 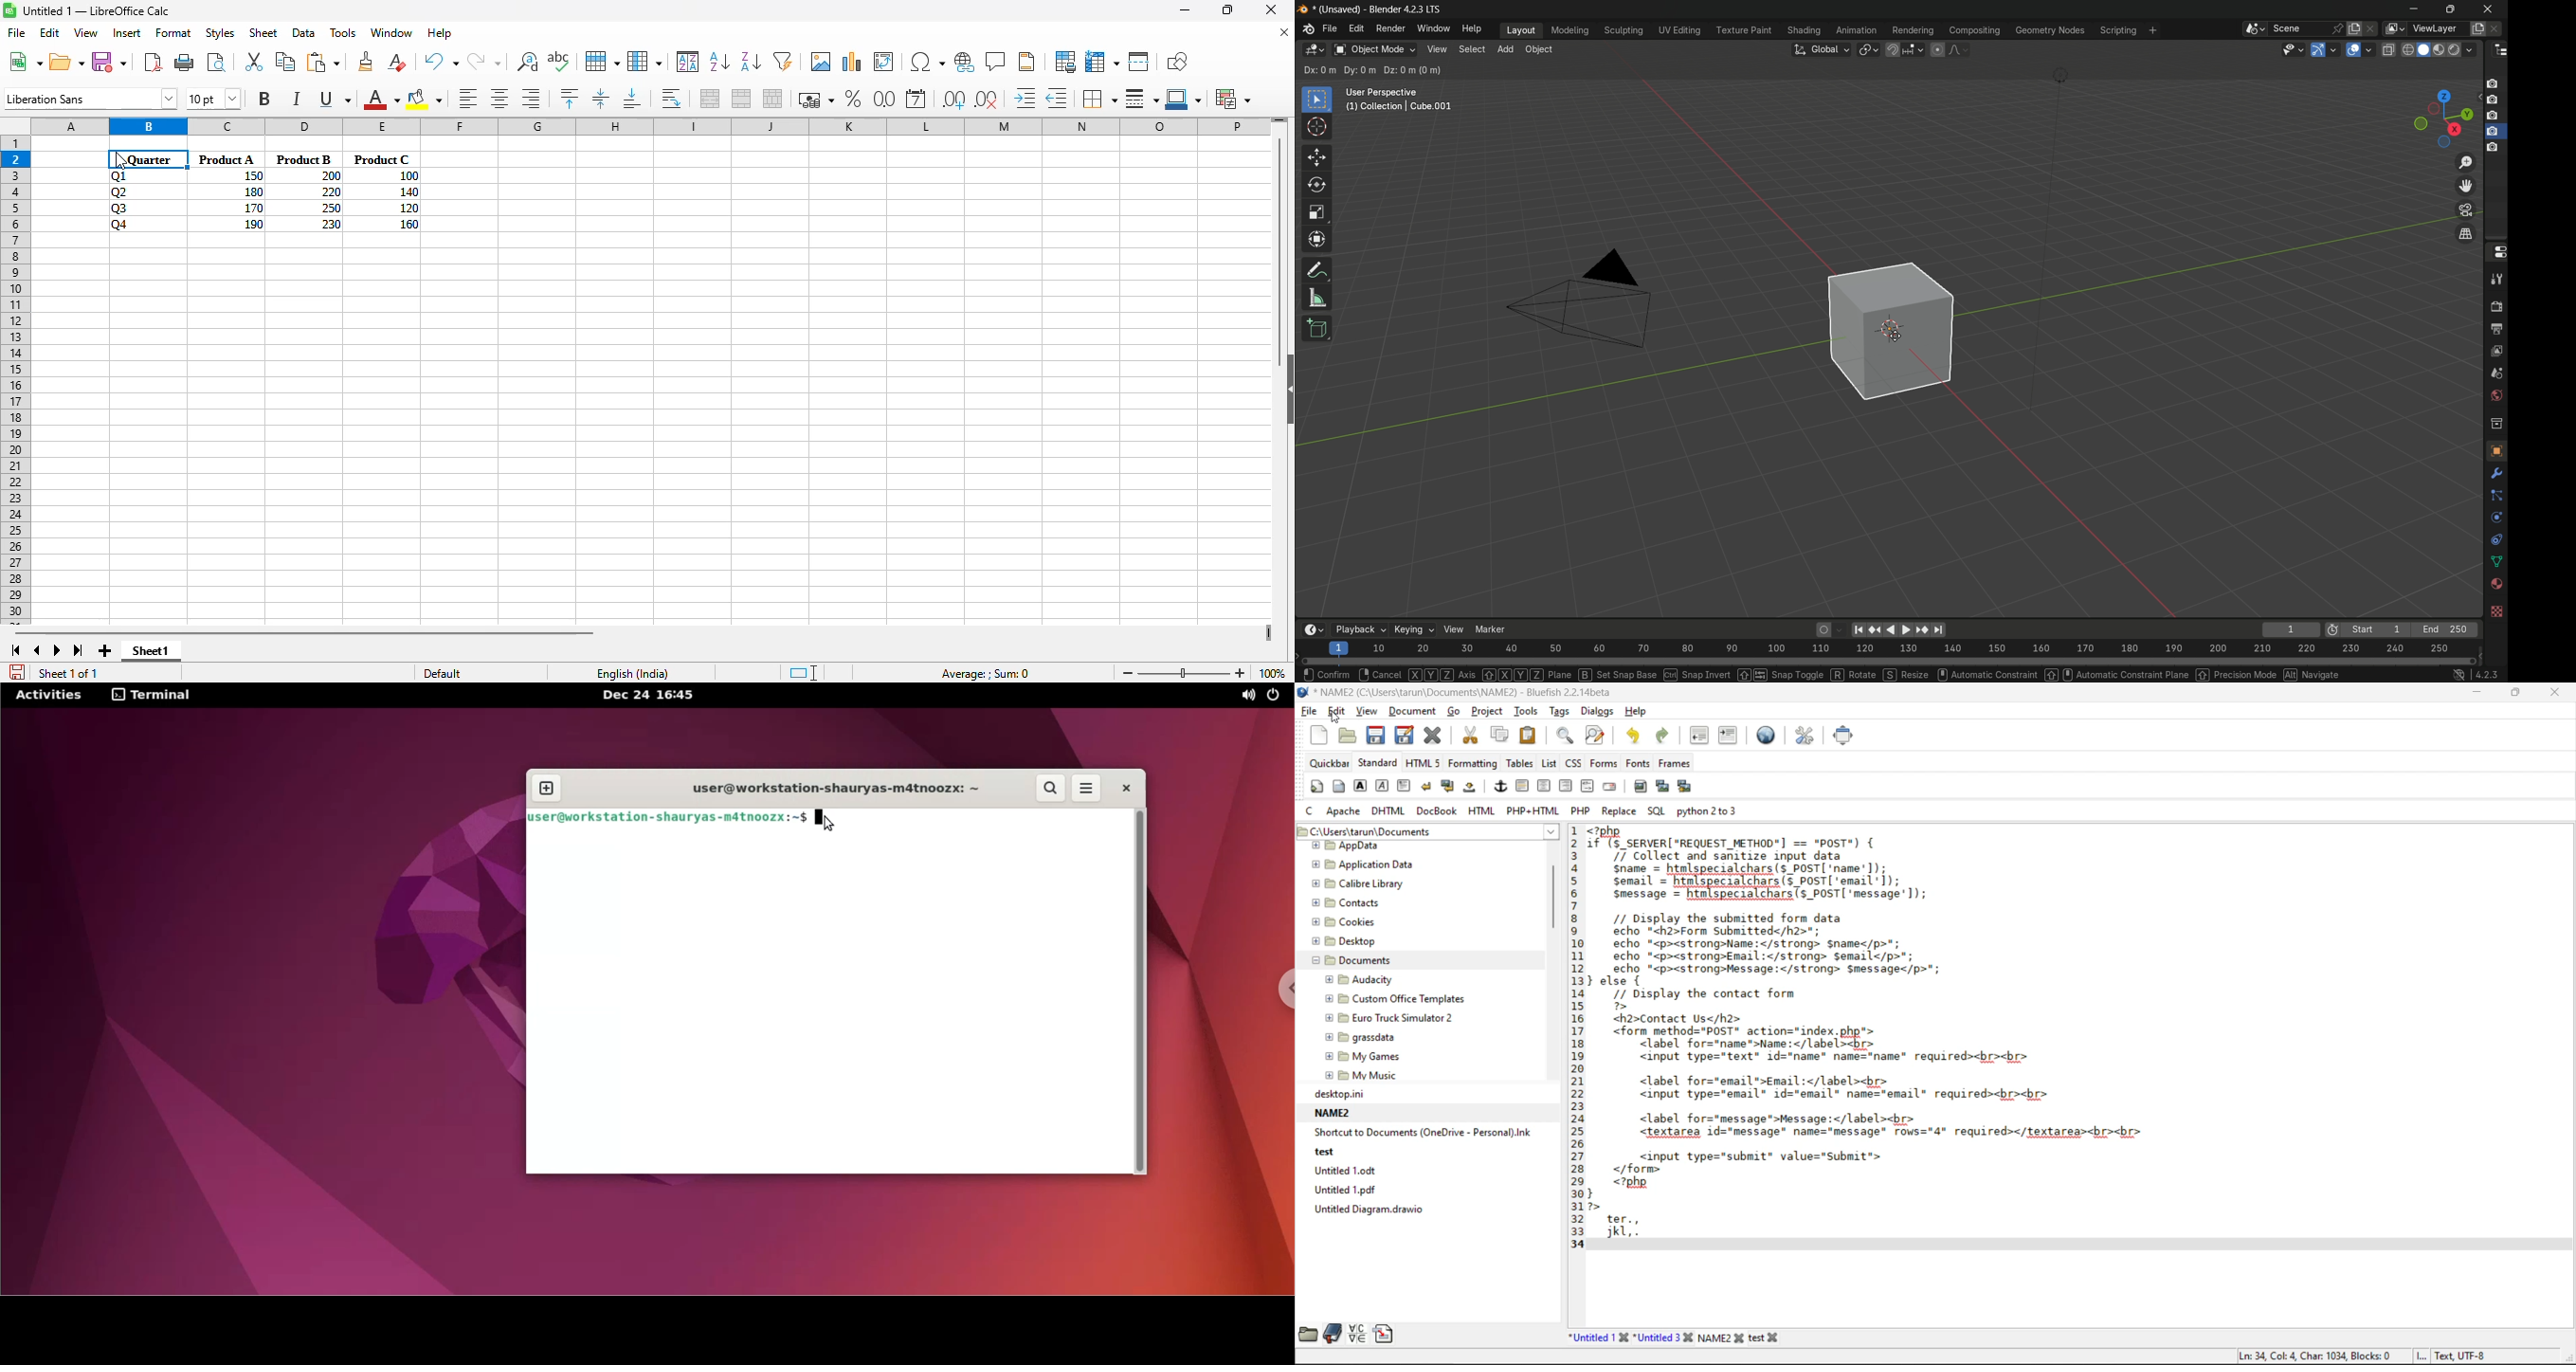 I want to click on paste, so click(x=324, y=62).